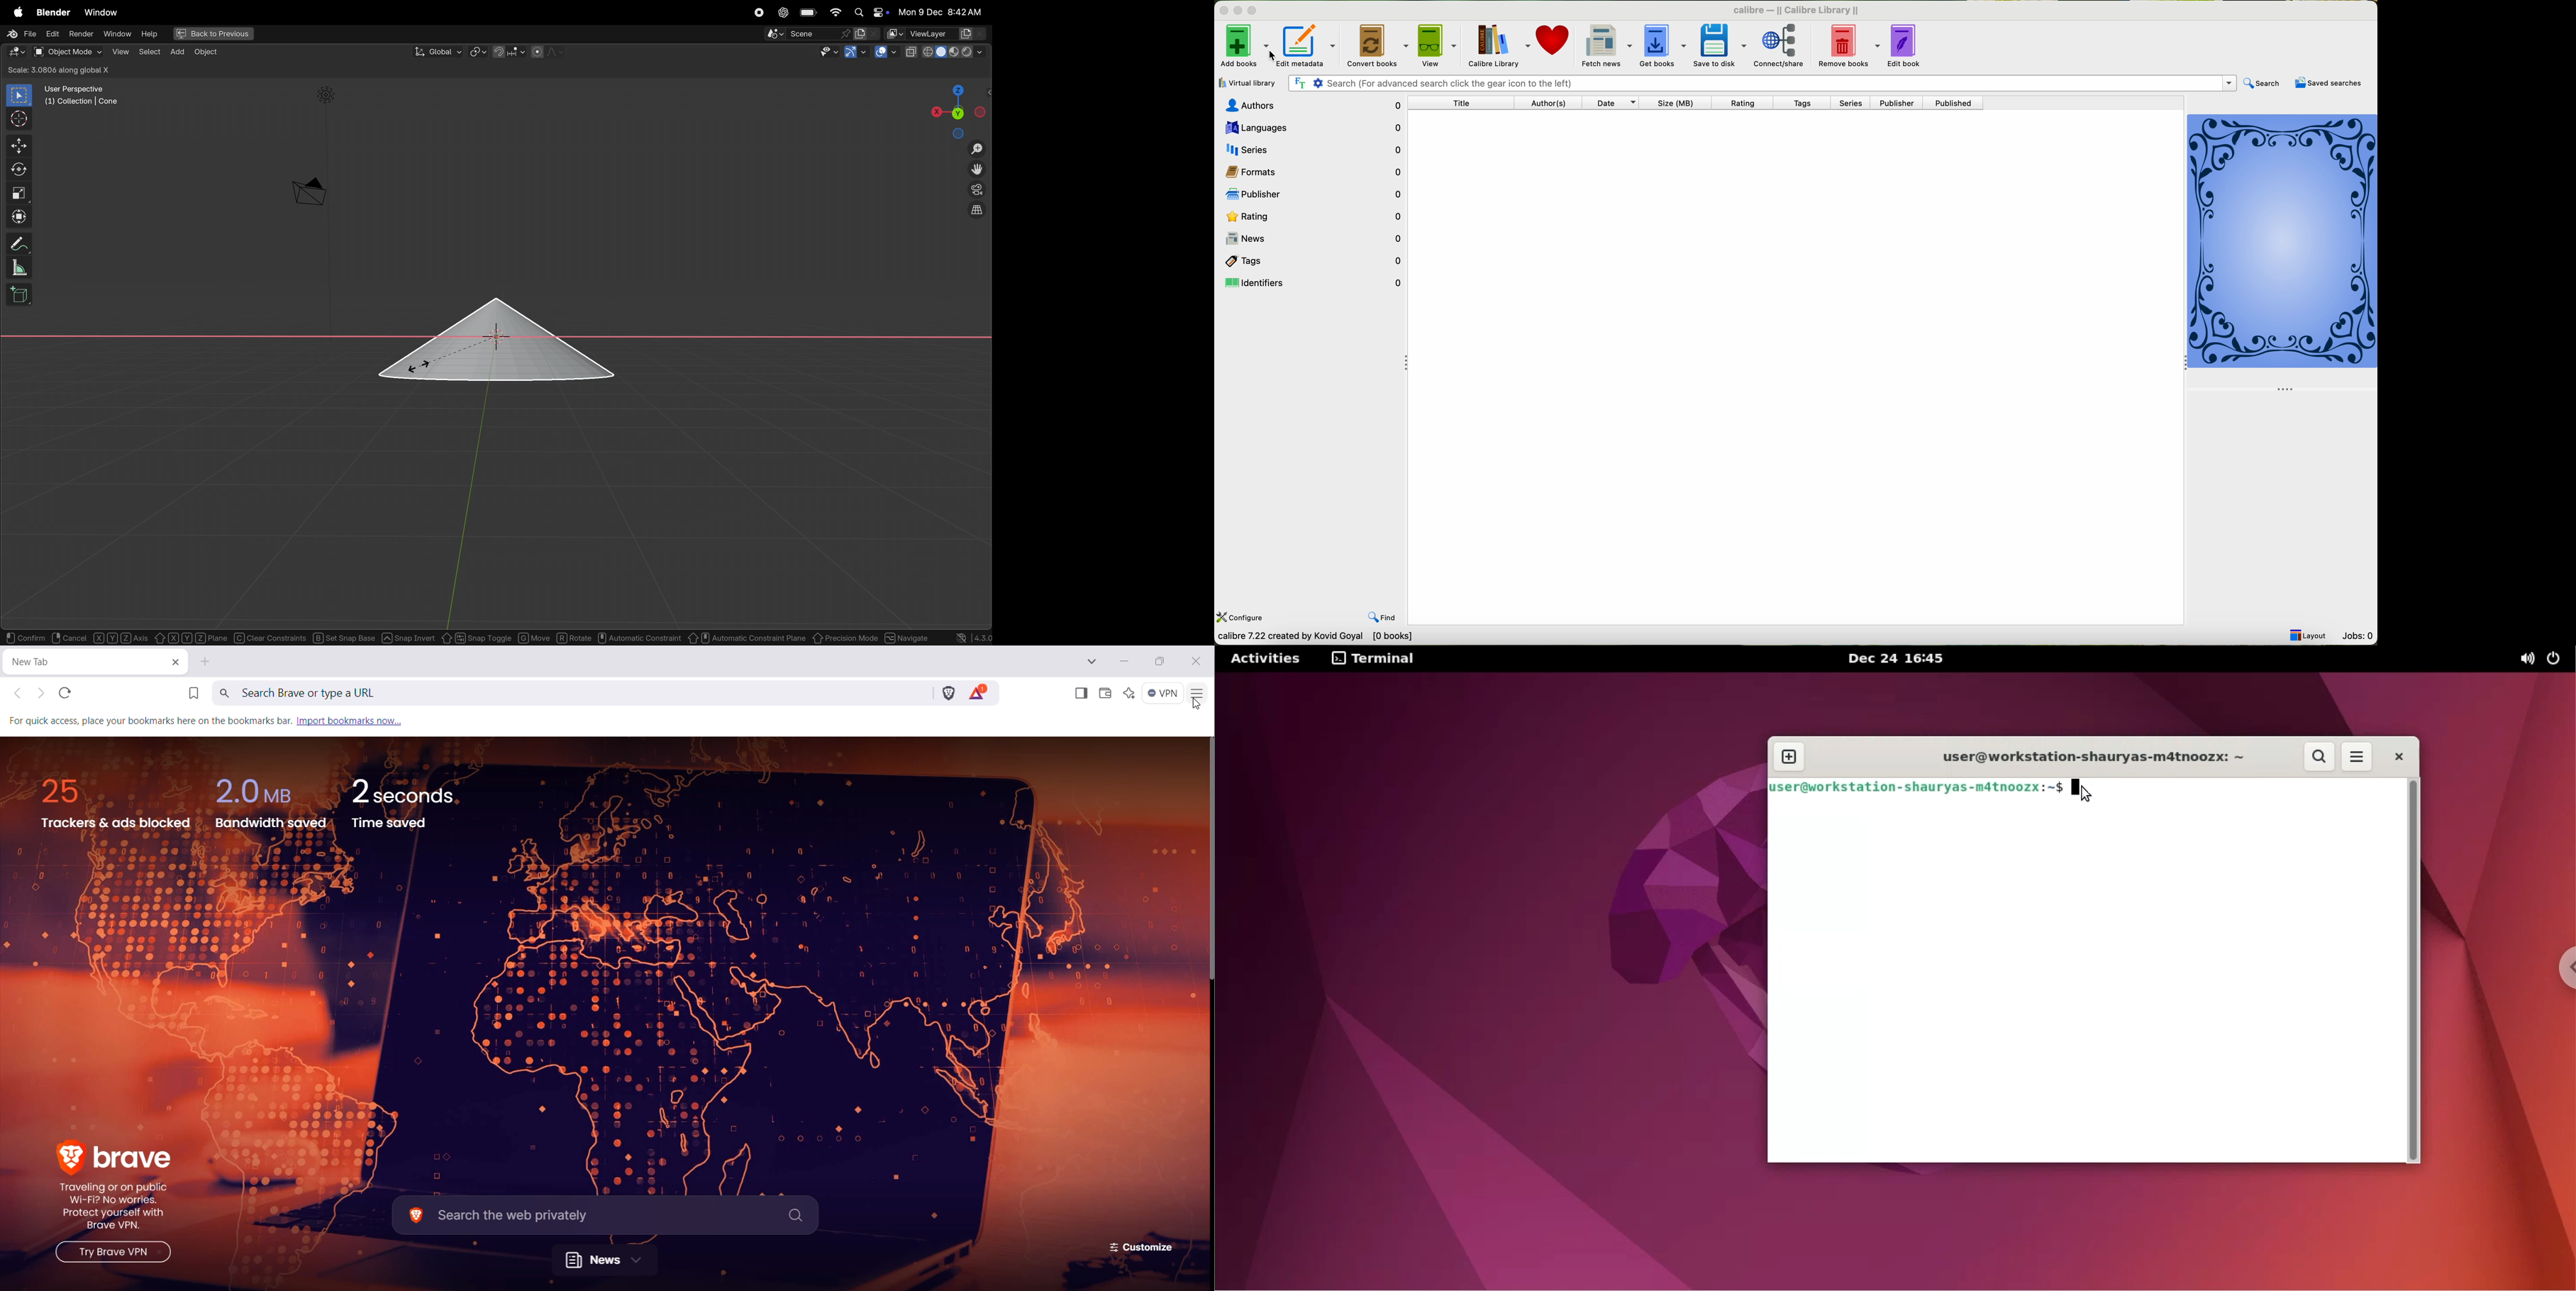 The height and width of the screenshot is (1316, 2576). I want to click on publisher, so click(1309, 194).